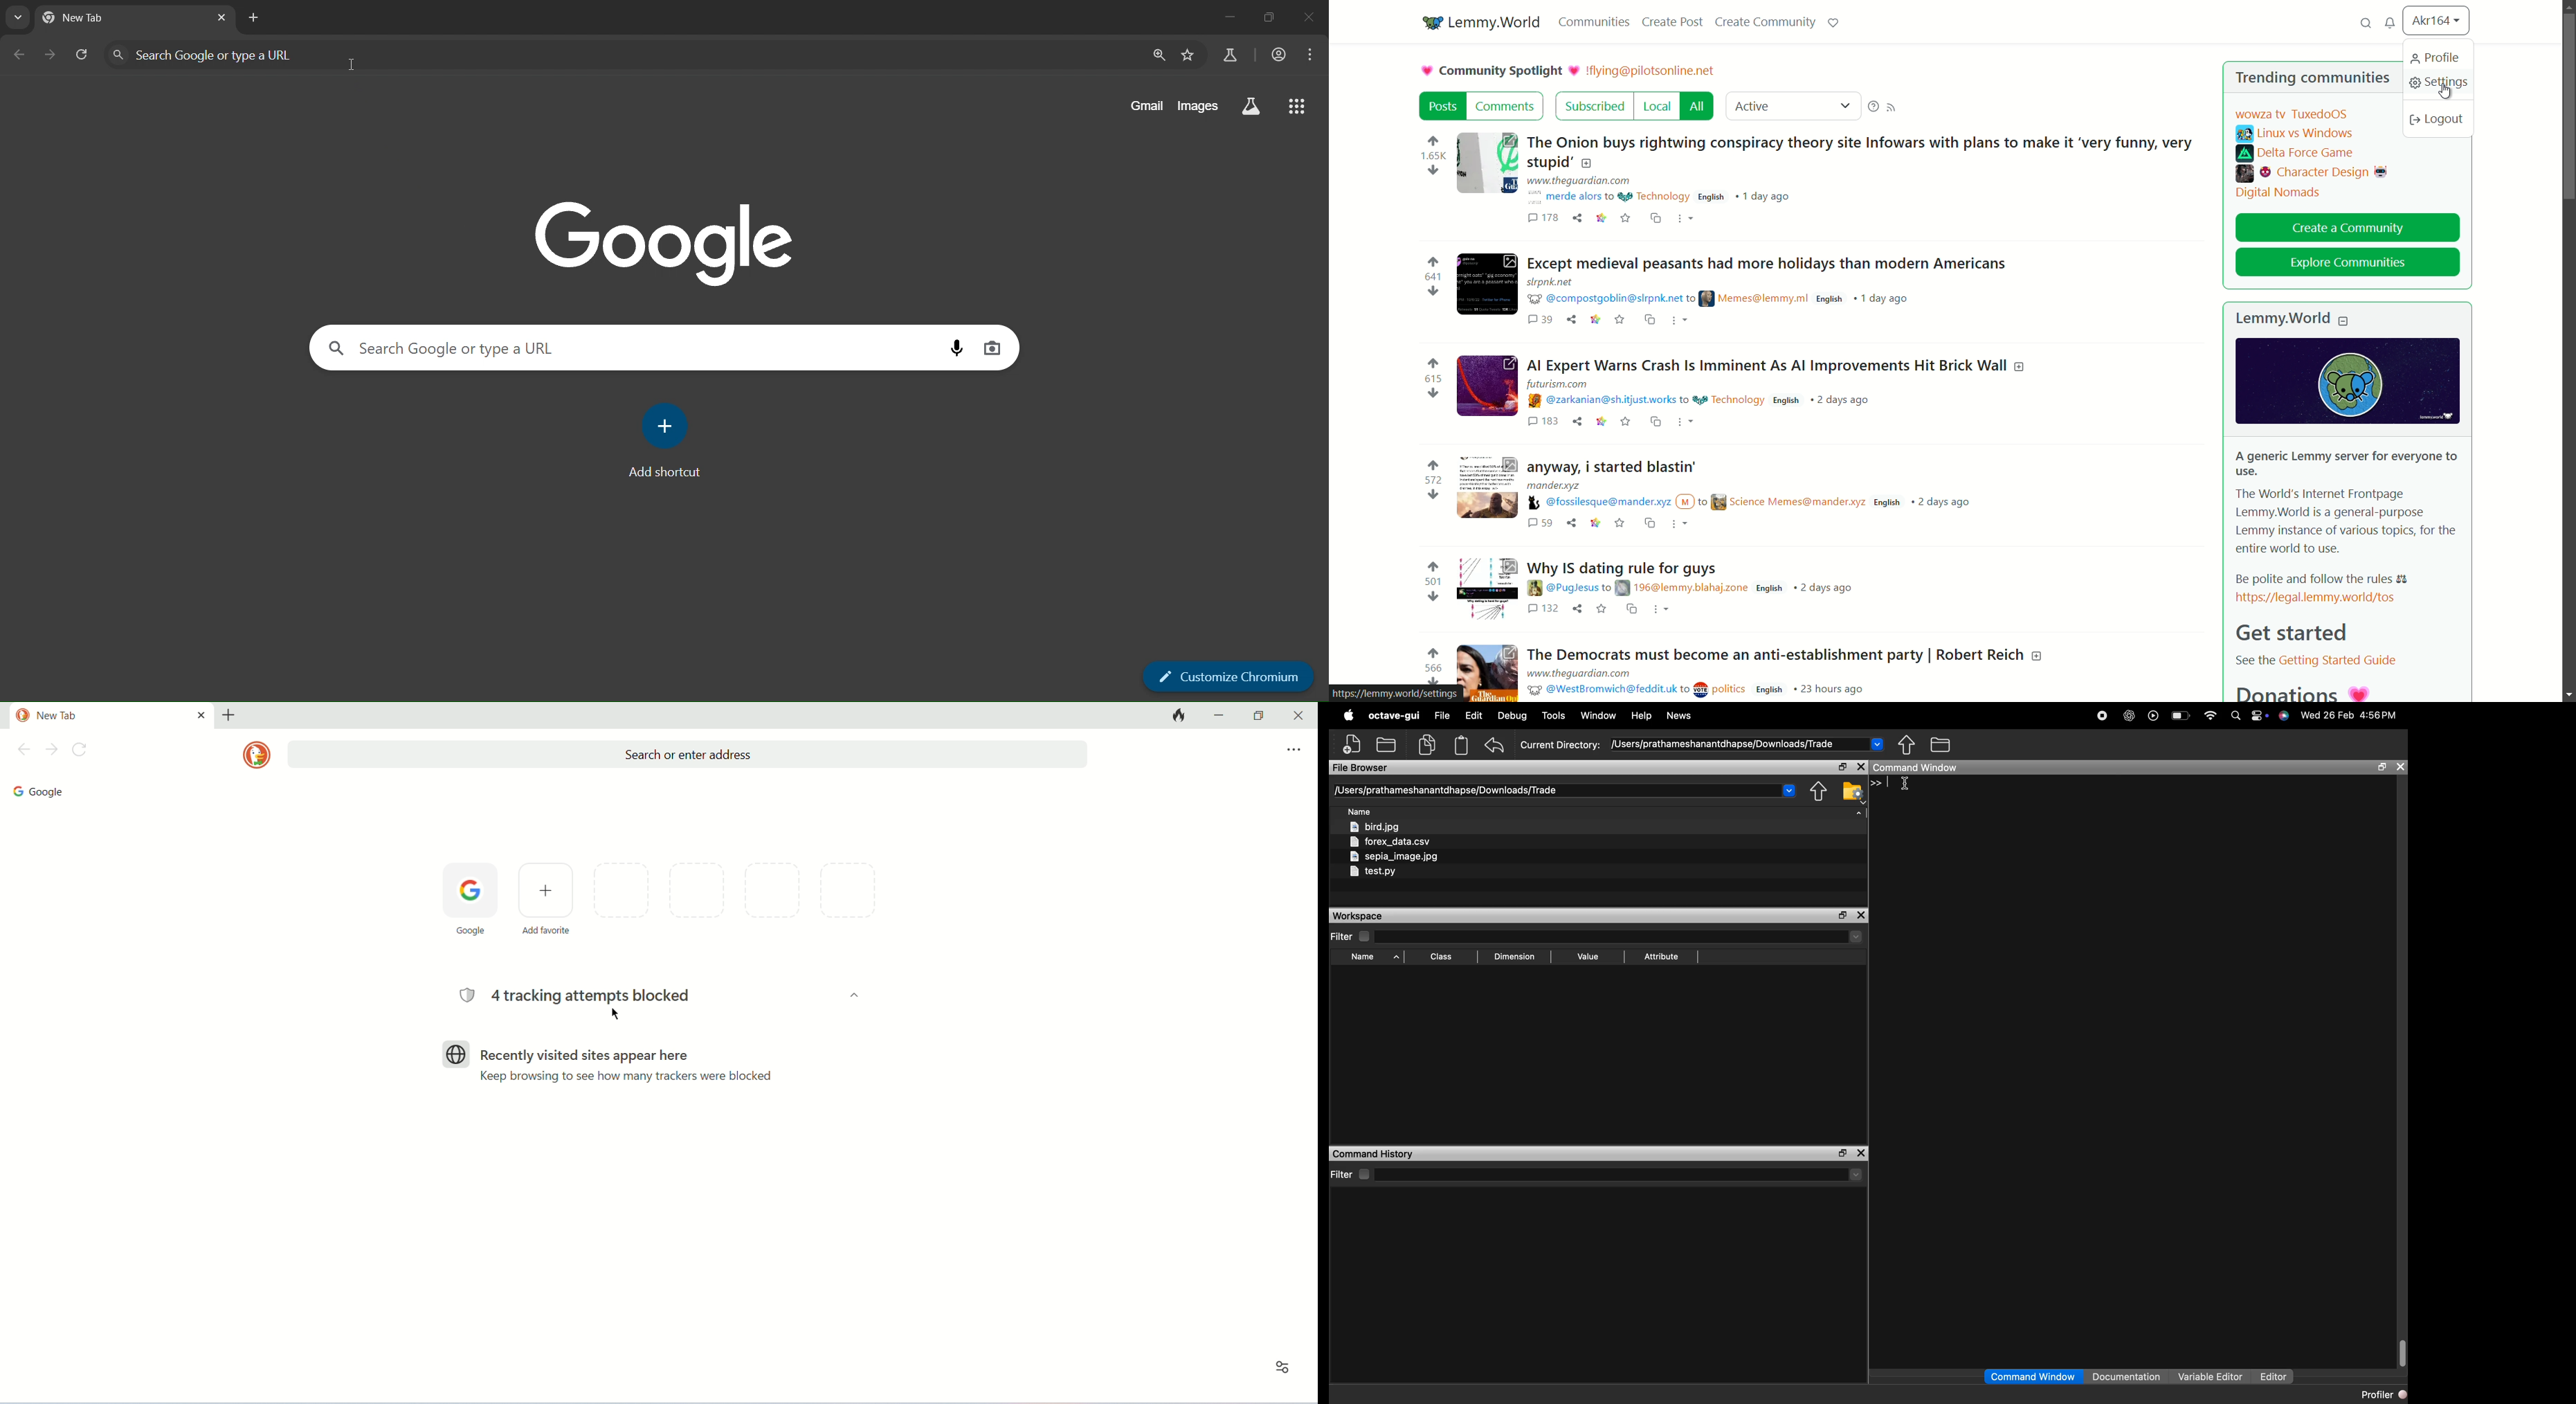 This screenshot has width=2576, height=1428. I want to click on share, so click(1576, 216).